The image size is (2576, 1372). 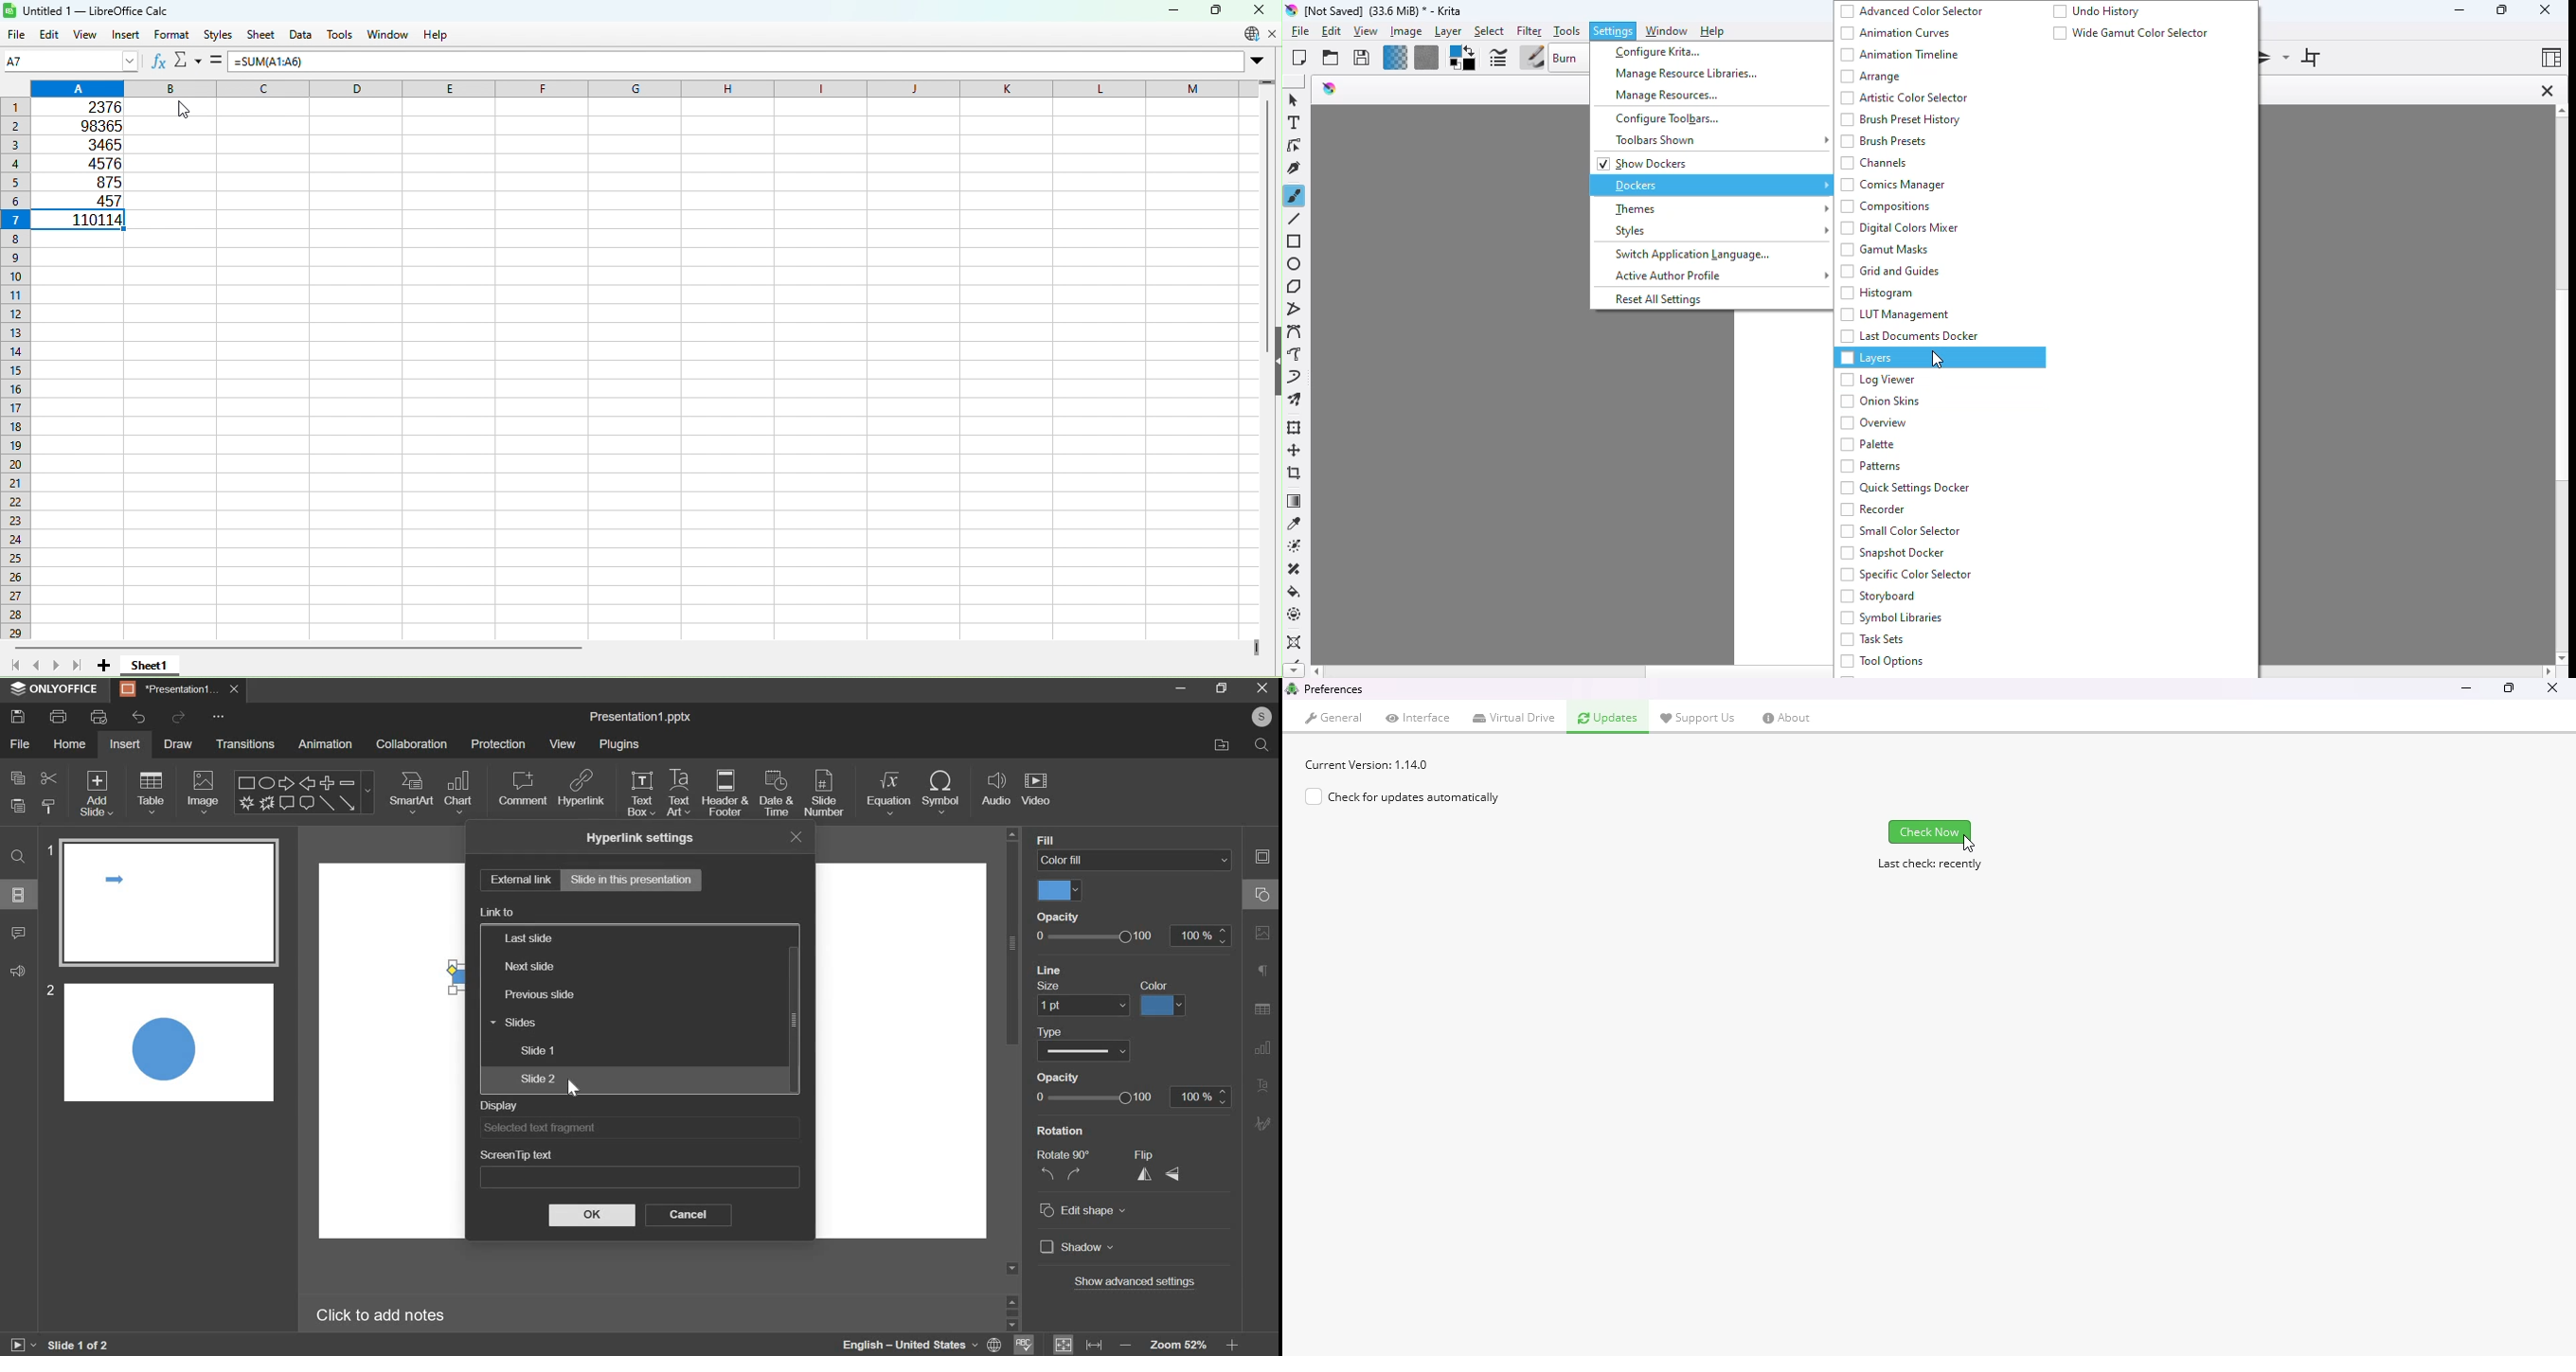 I want to click on smartart, so click(x=413, y=793).